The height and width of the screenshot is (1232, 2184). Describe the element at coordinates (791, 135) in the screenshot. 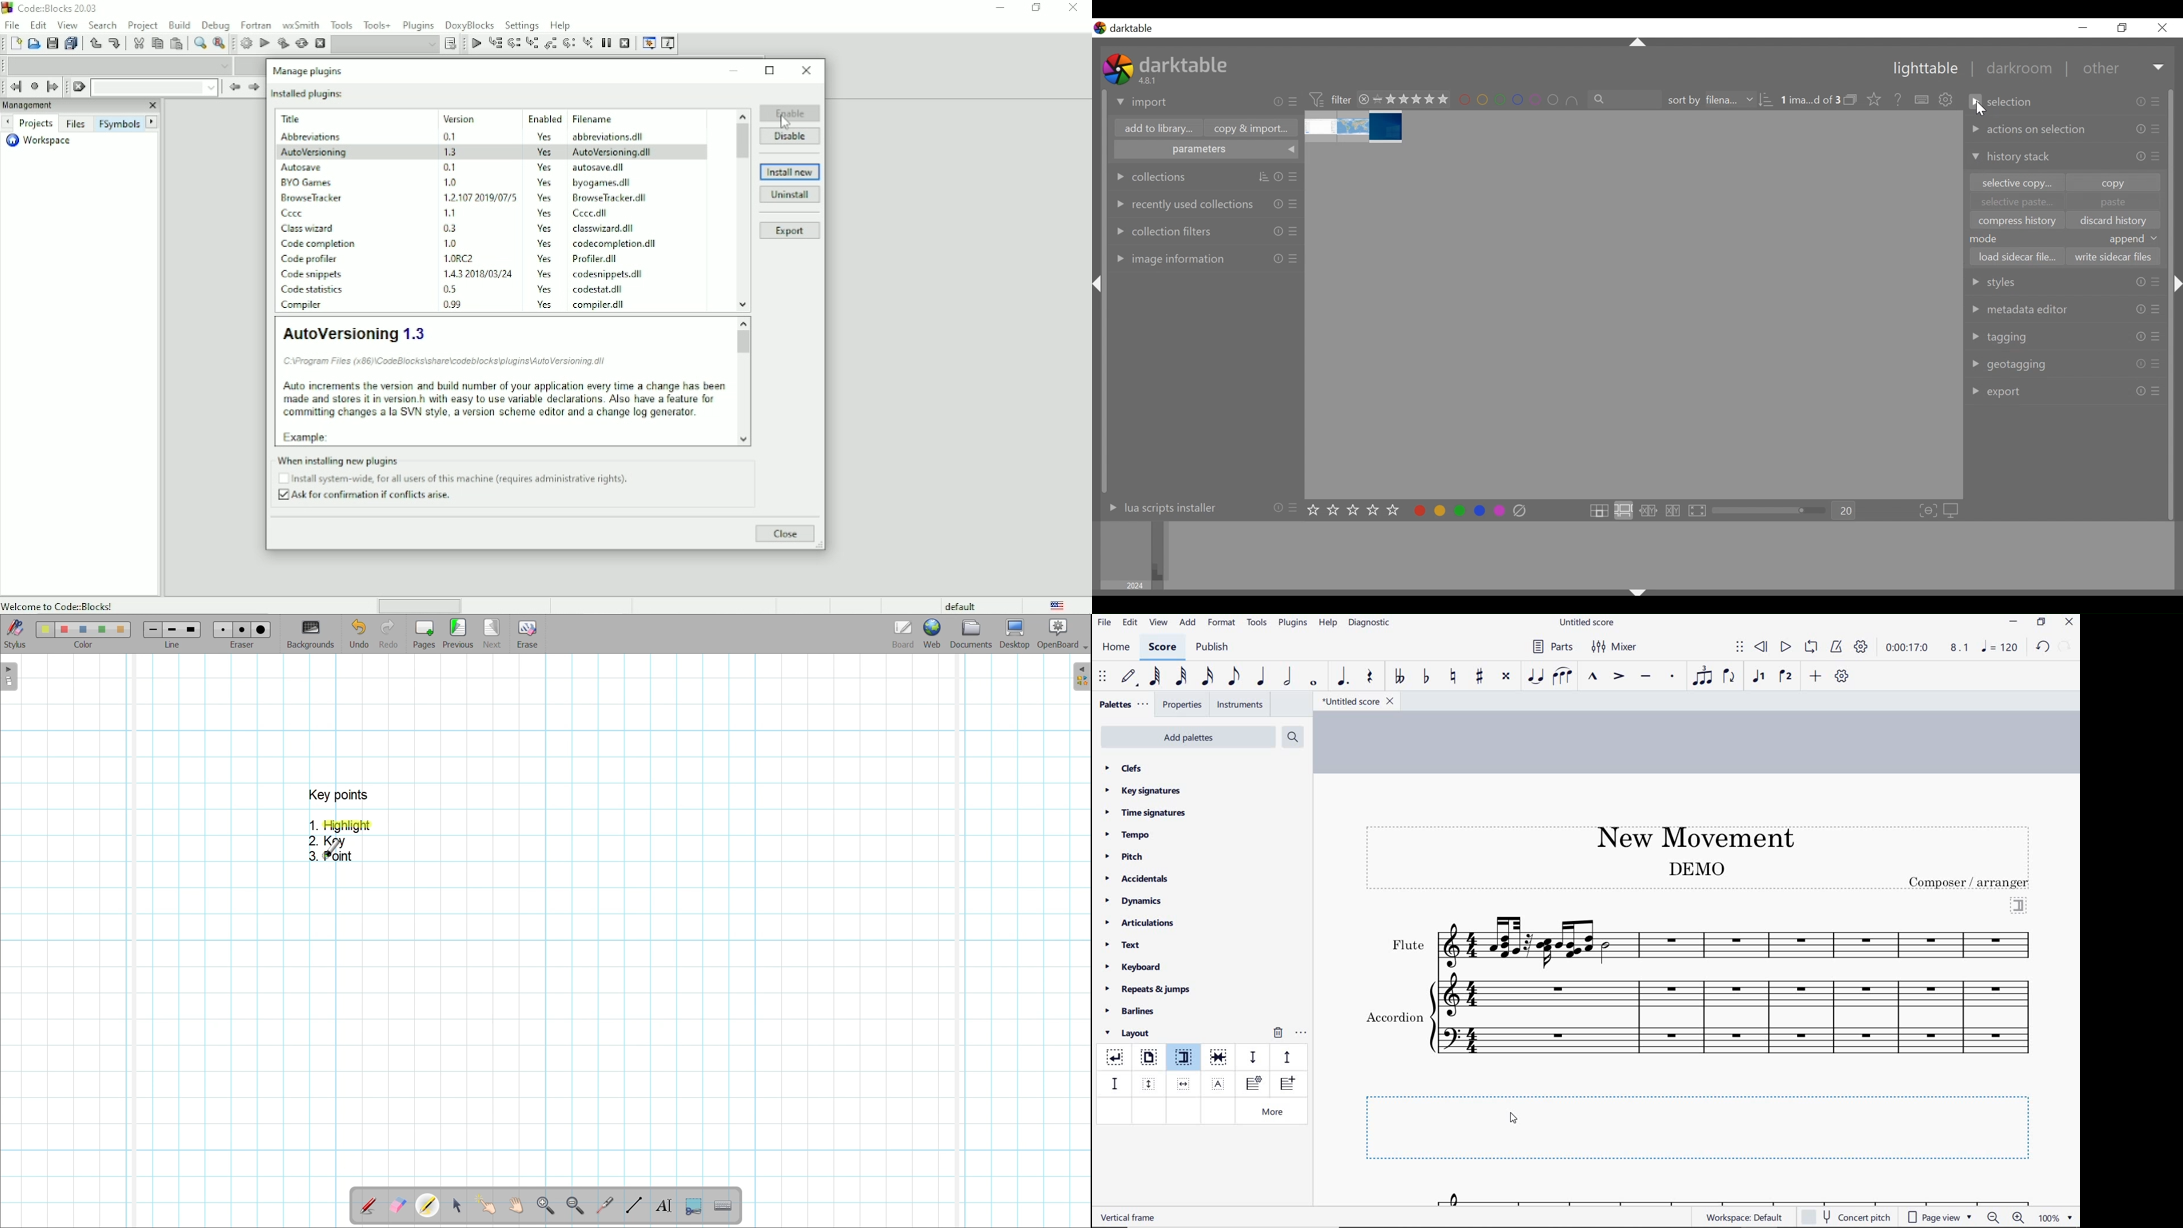

I see `Disable` at that location.